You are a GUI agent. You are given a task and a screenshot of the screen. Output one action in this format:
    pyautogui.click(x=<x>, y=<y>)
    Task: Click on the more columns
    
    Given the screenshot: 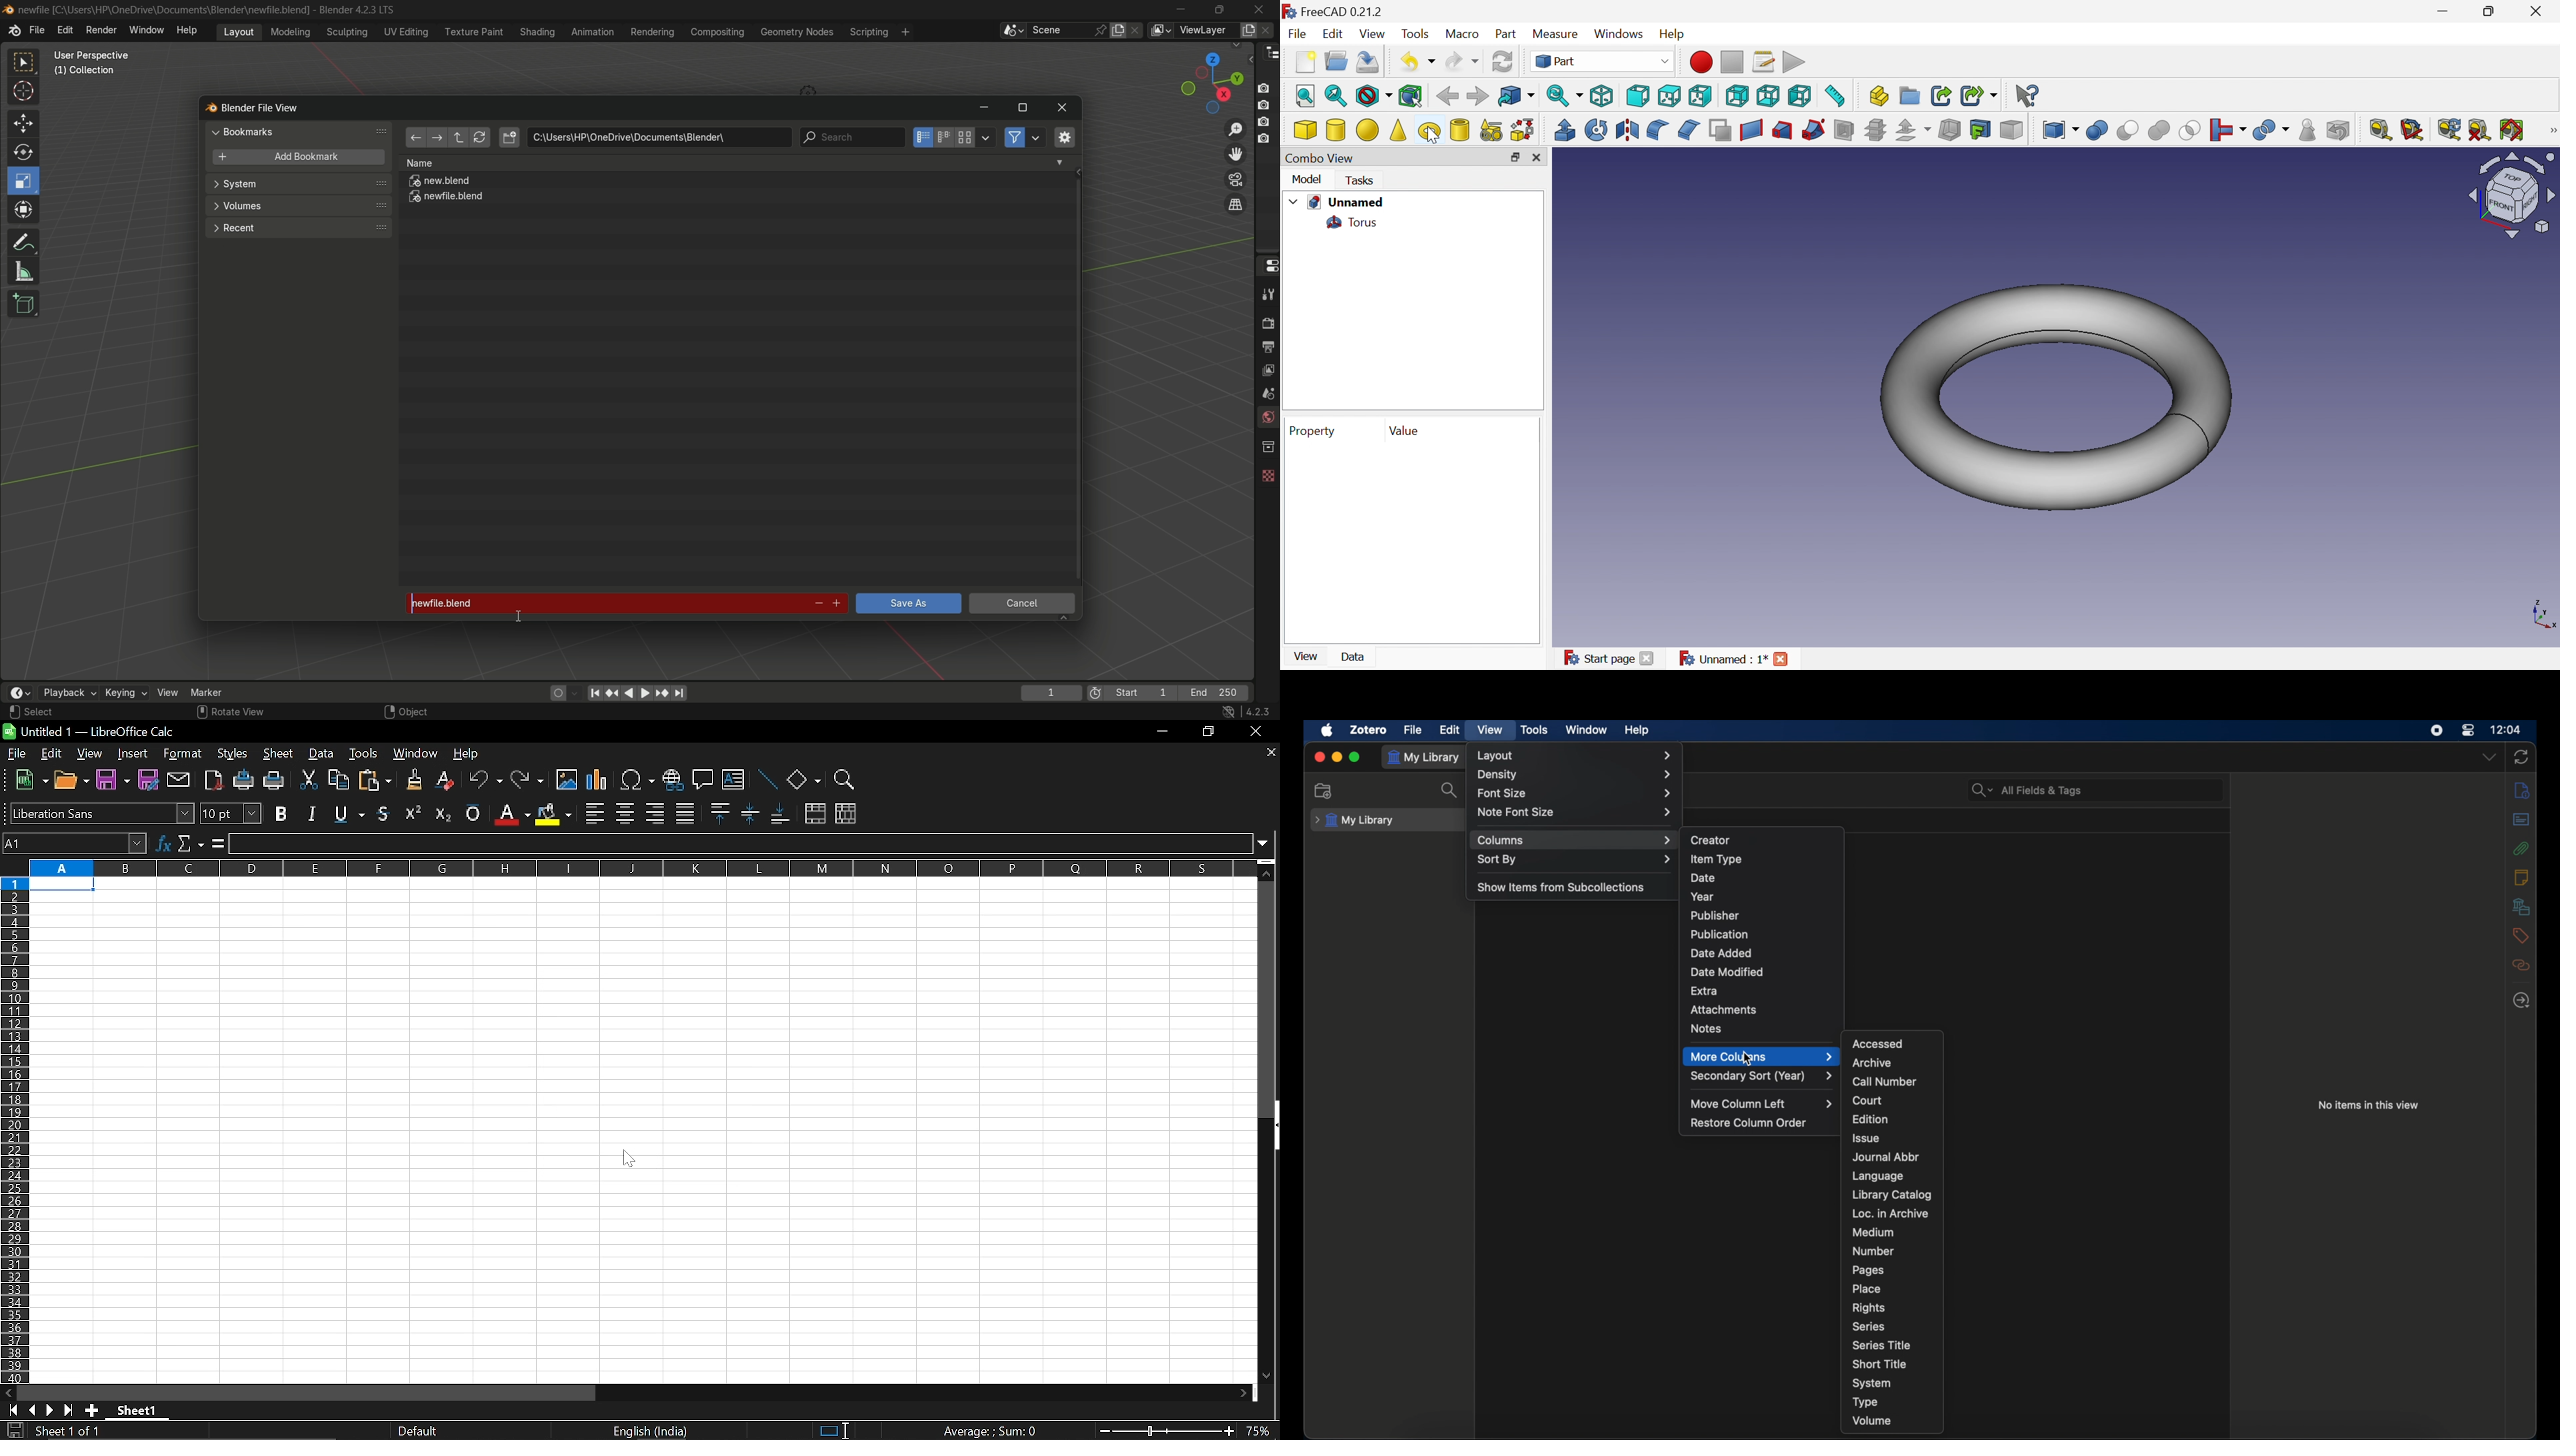 What is the action you would take?
    pyautogui.click(x=1763, y=1057)
    